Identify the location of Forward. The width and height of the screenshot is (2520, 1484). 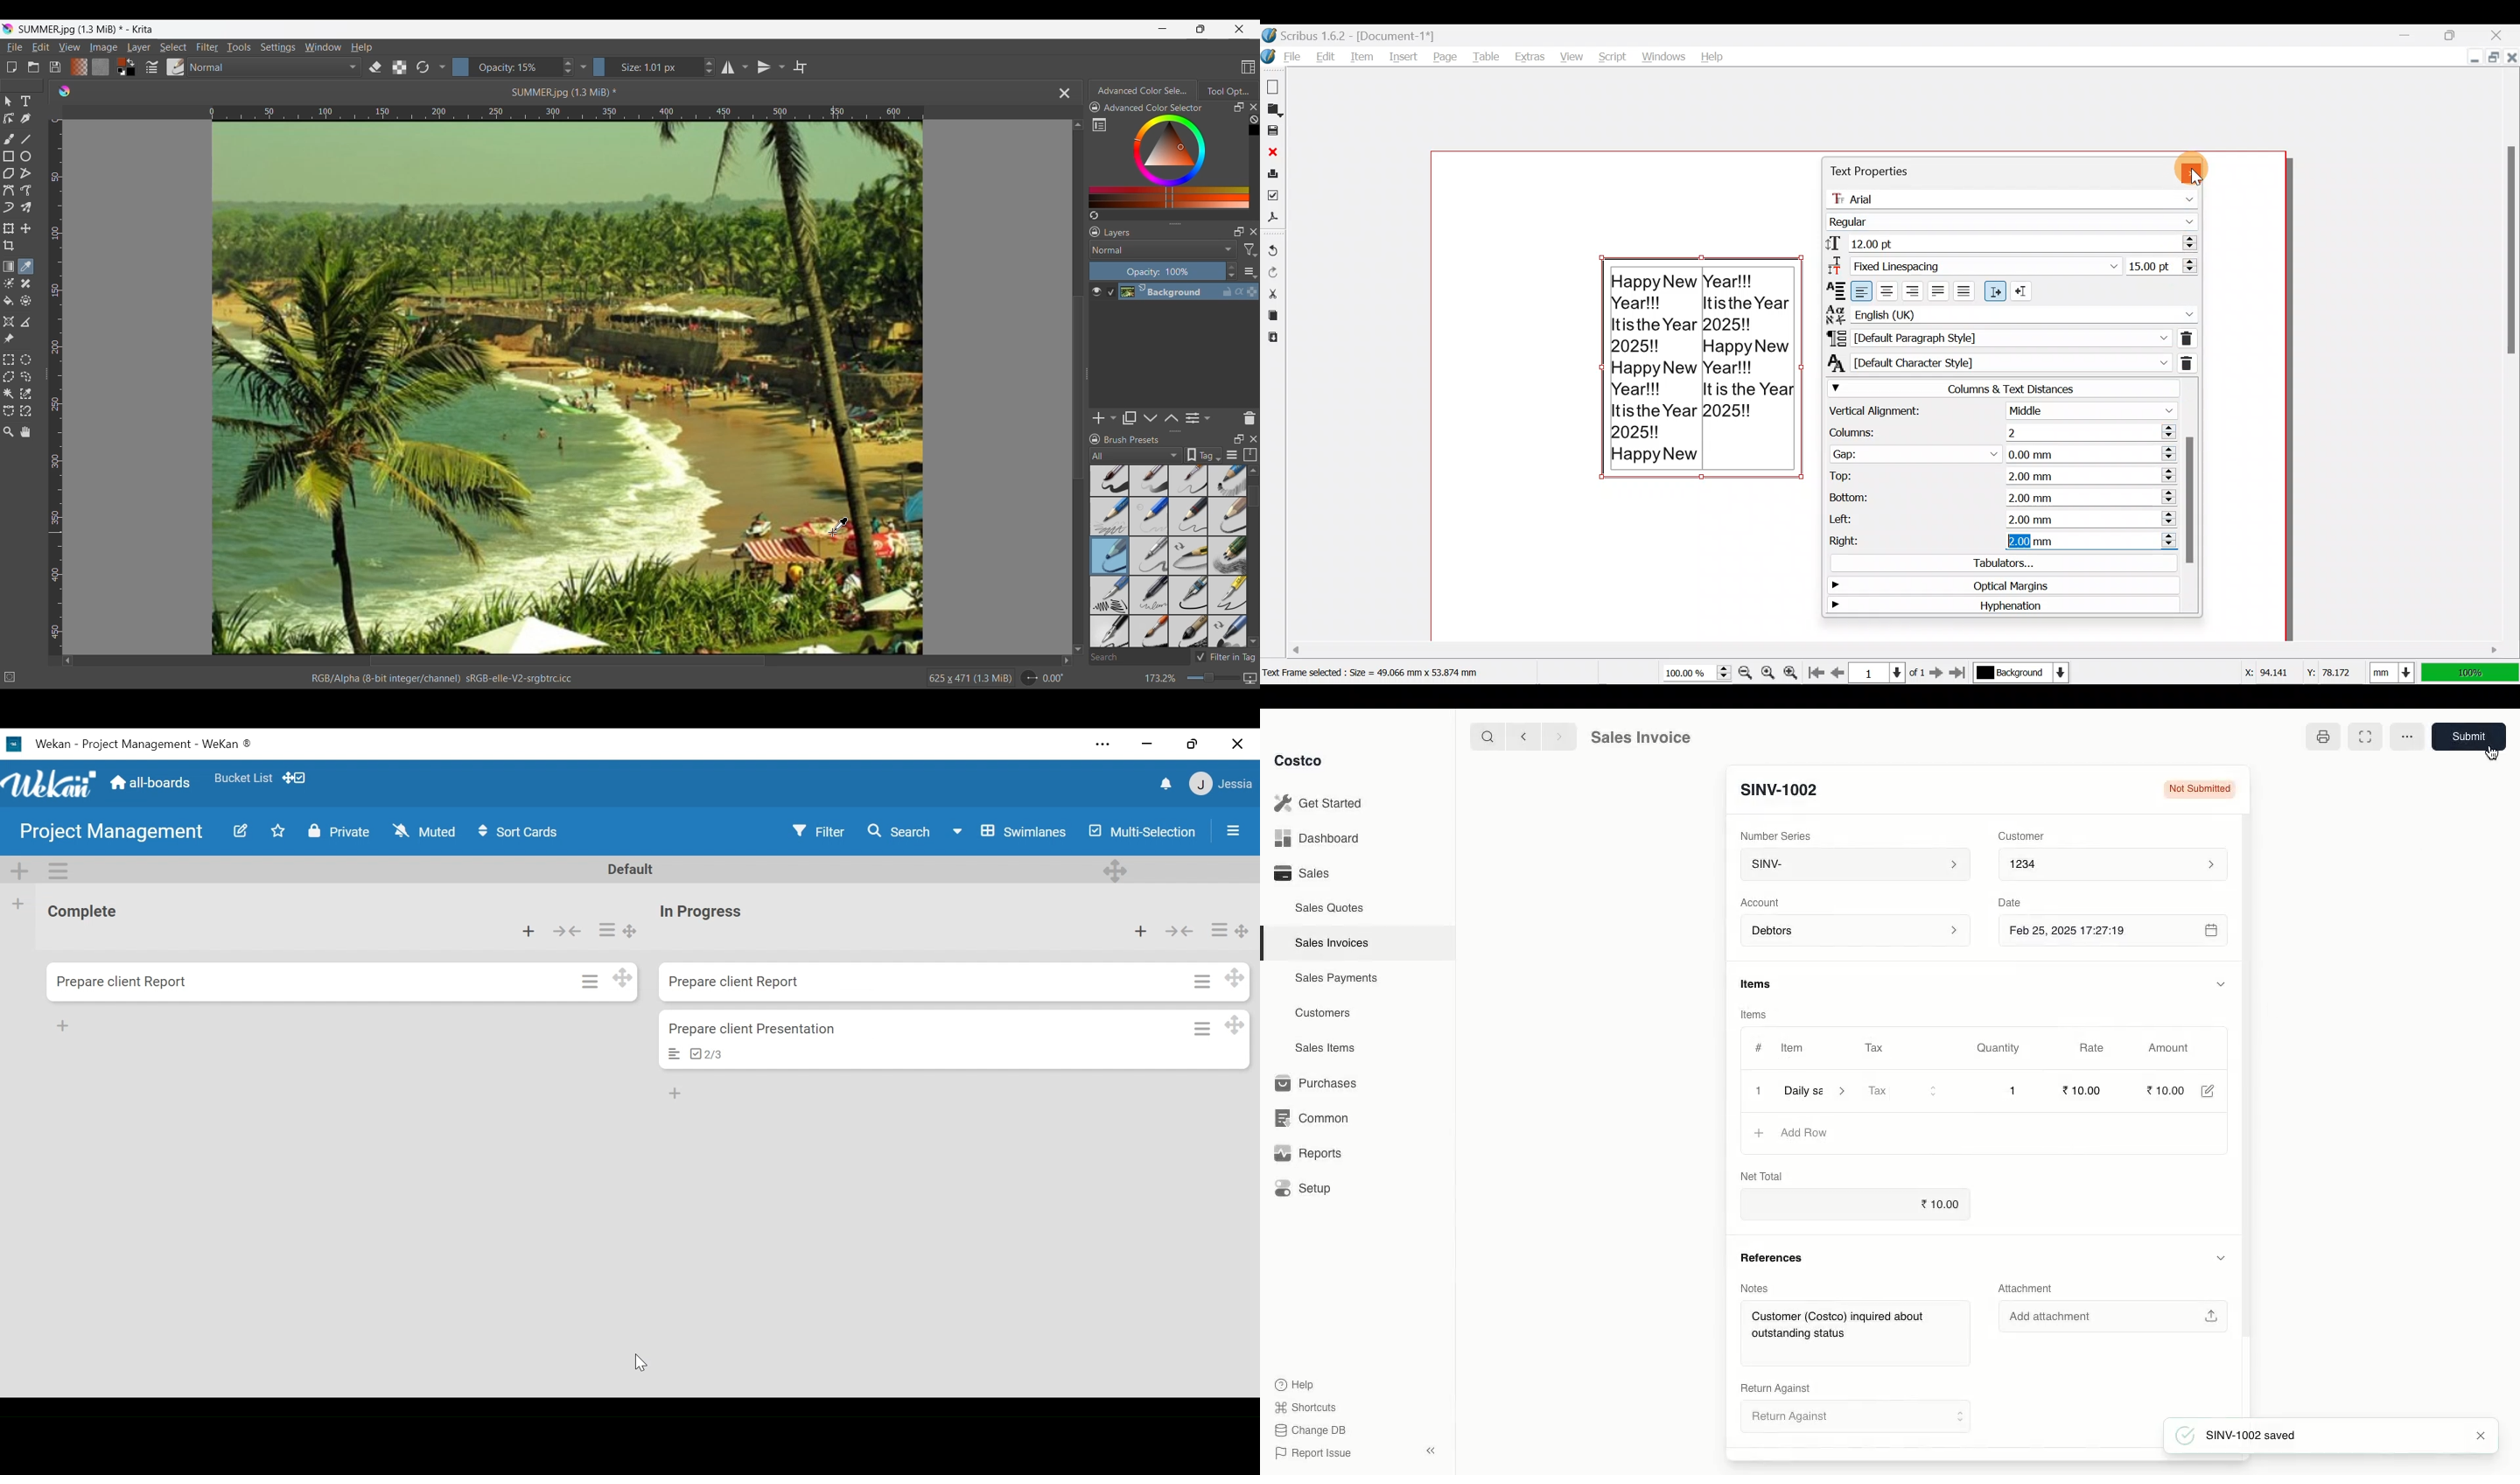
(1558, 738).